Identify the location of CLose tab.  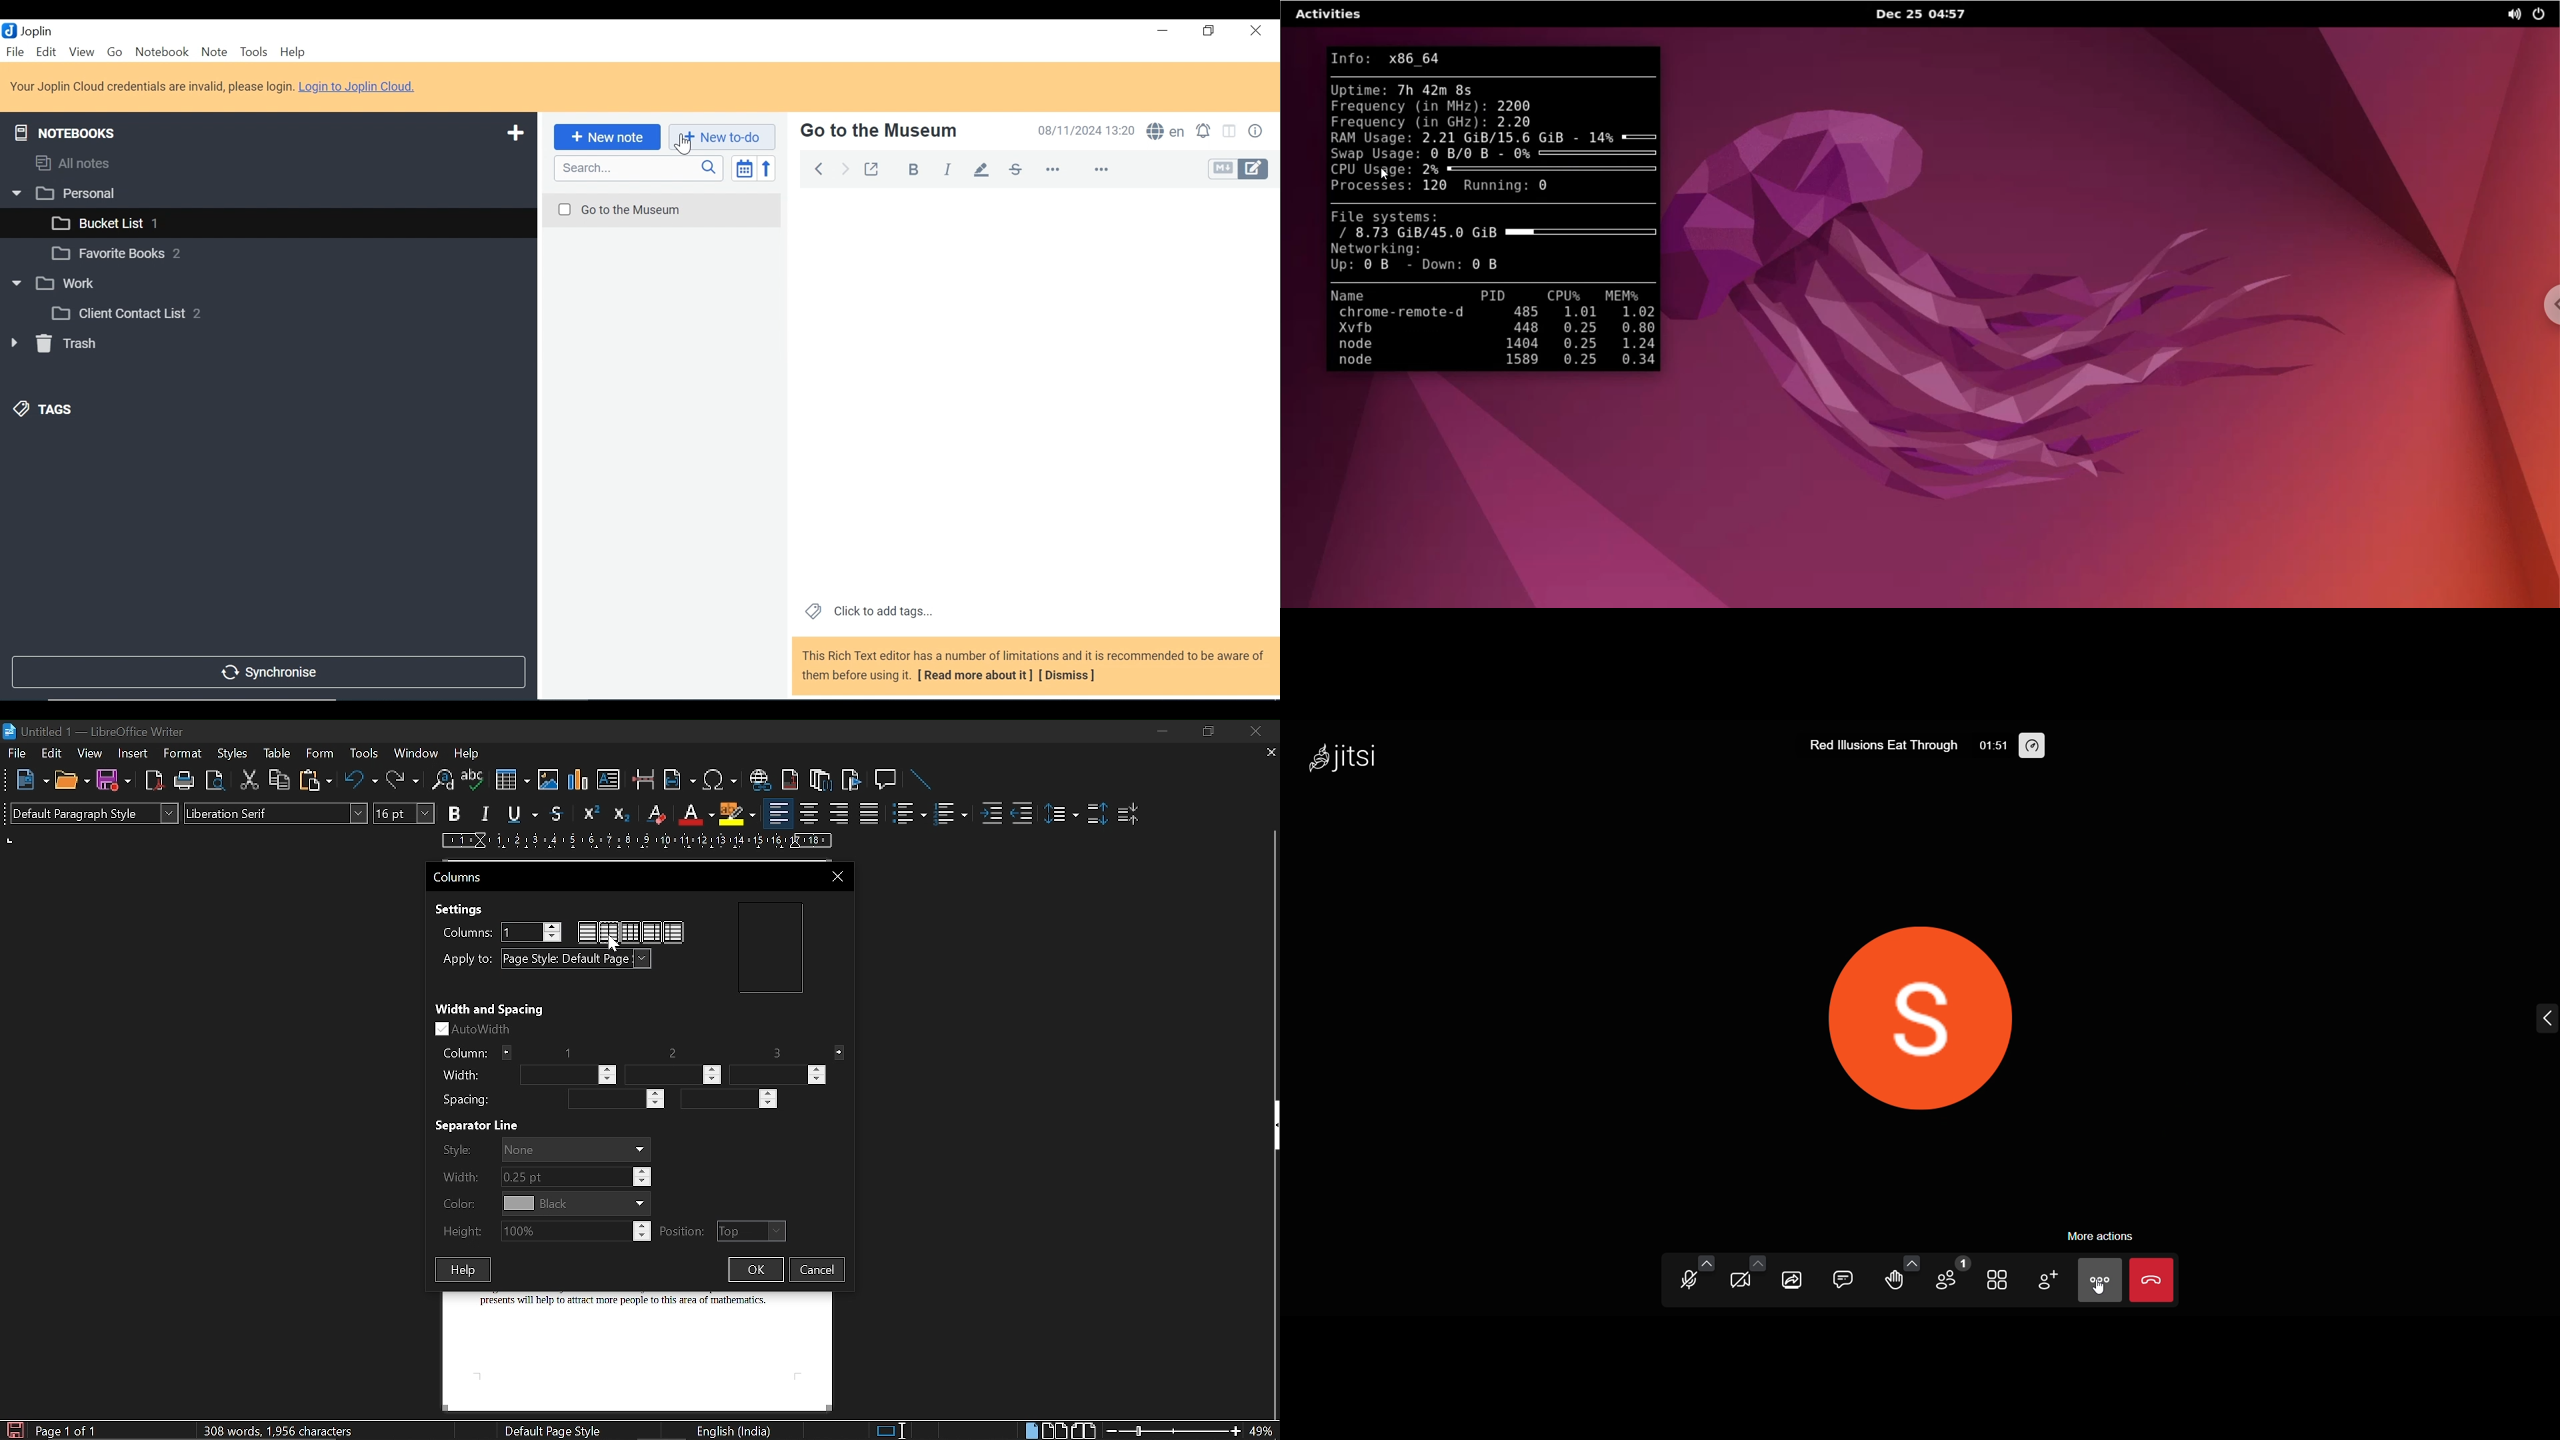
(1270, 752).